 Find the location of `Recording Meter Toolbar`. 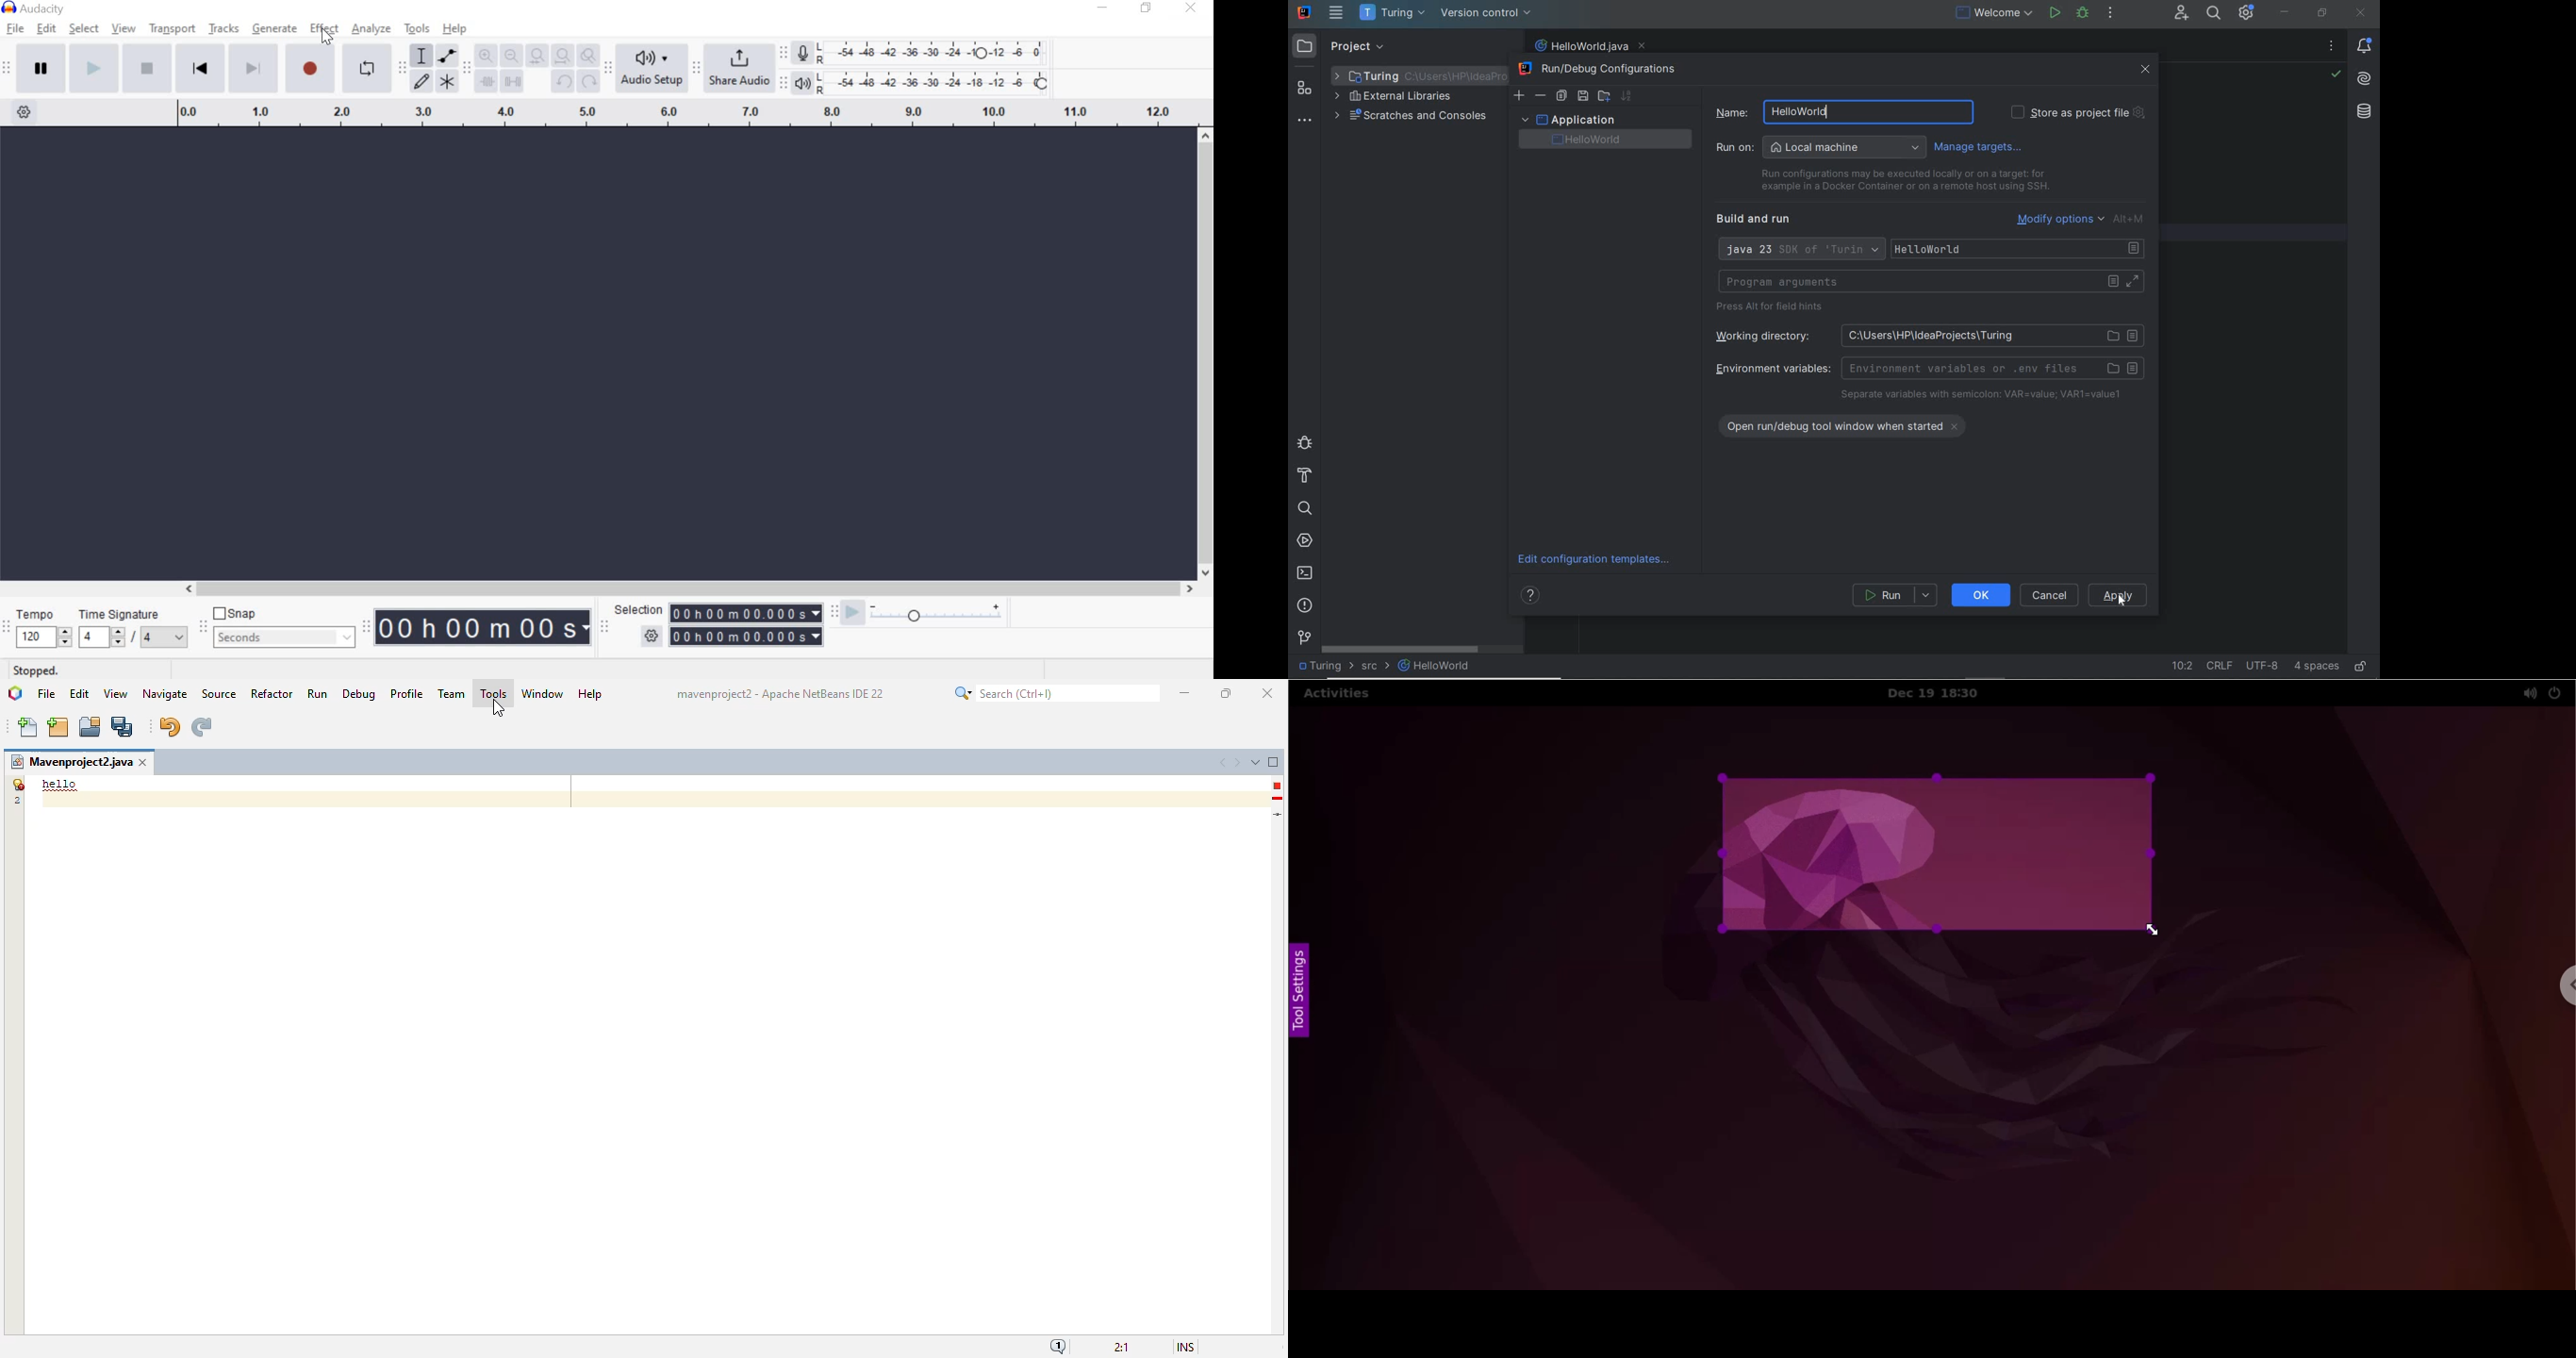

Recording Meter Toolbar is located at coordinates (784, 53).